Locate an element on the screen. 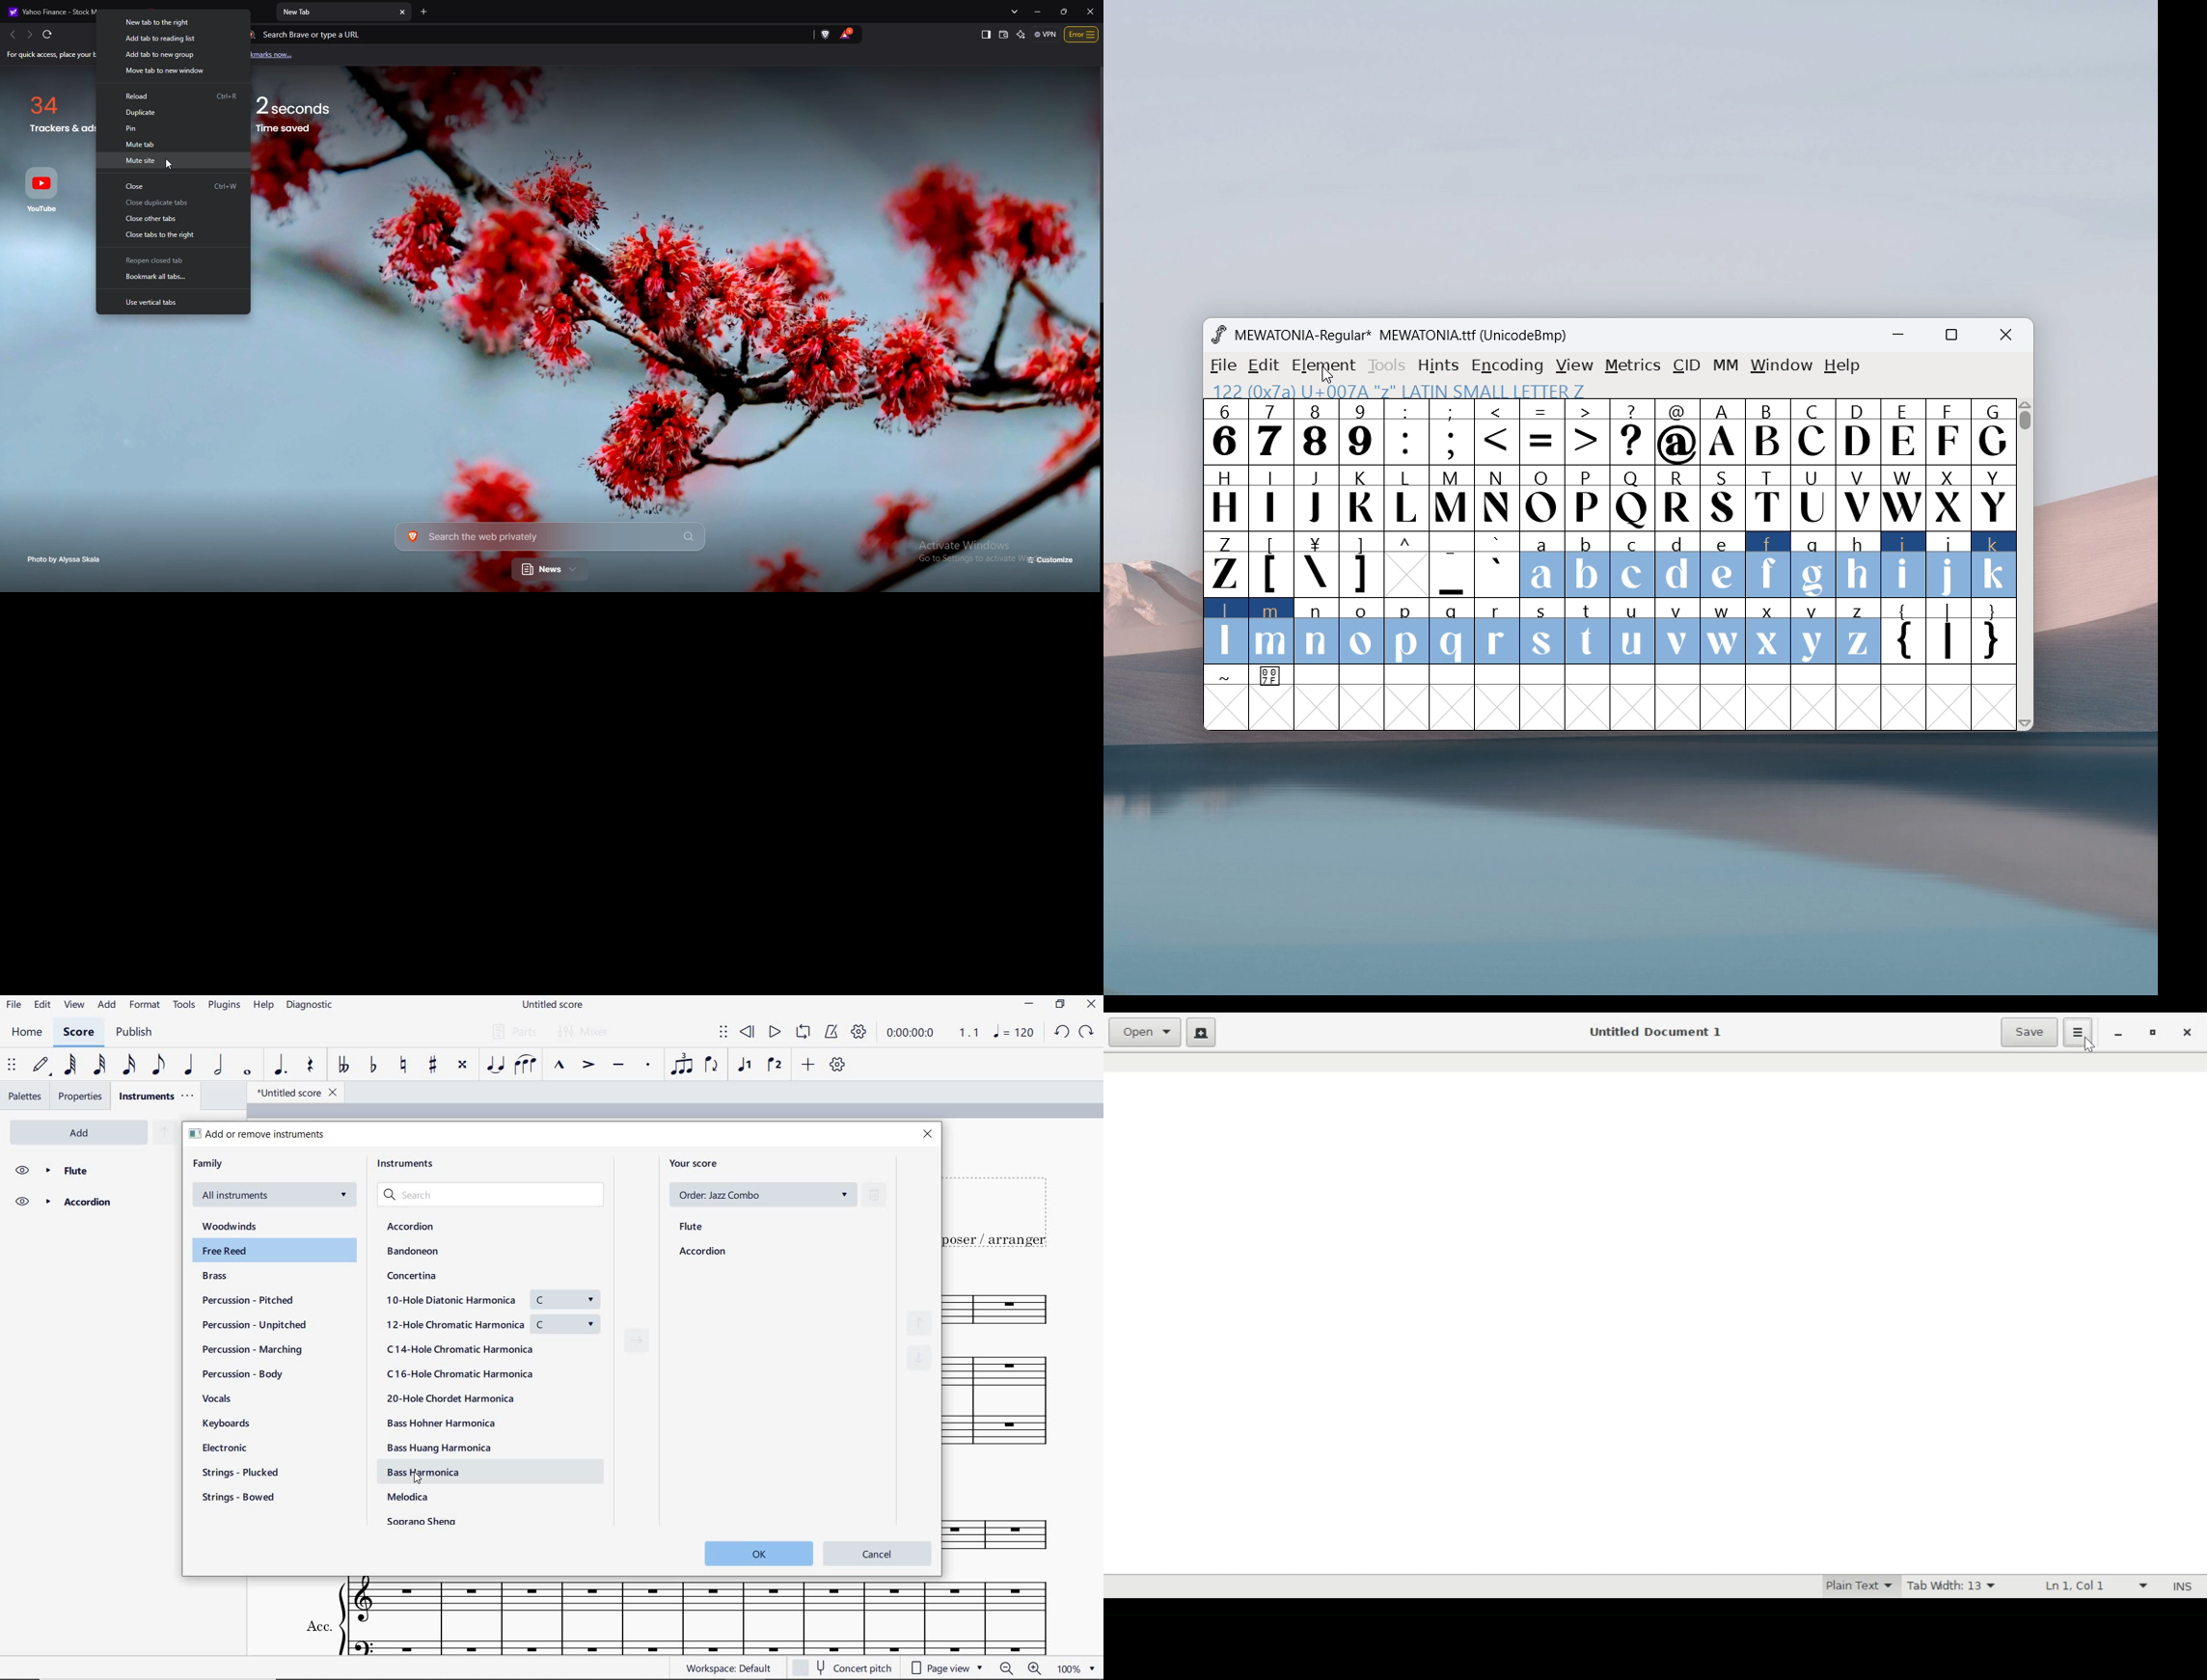 This screenshot has height=1680, width=2212. UNDO is located at coordinates (1061, 1031).